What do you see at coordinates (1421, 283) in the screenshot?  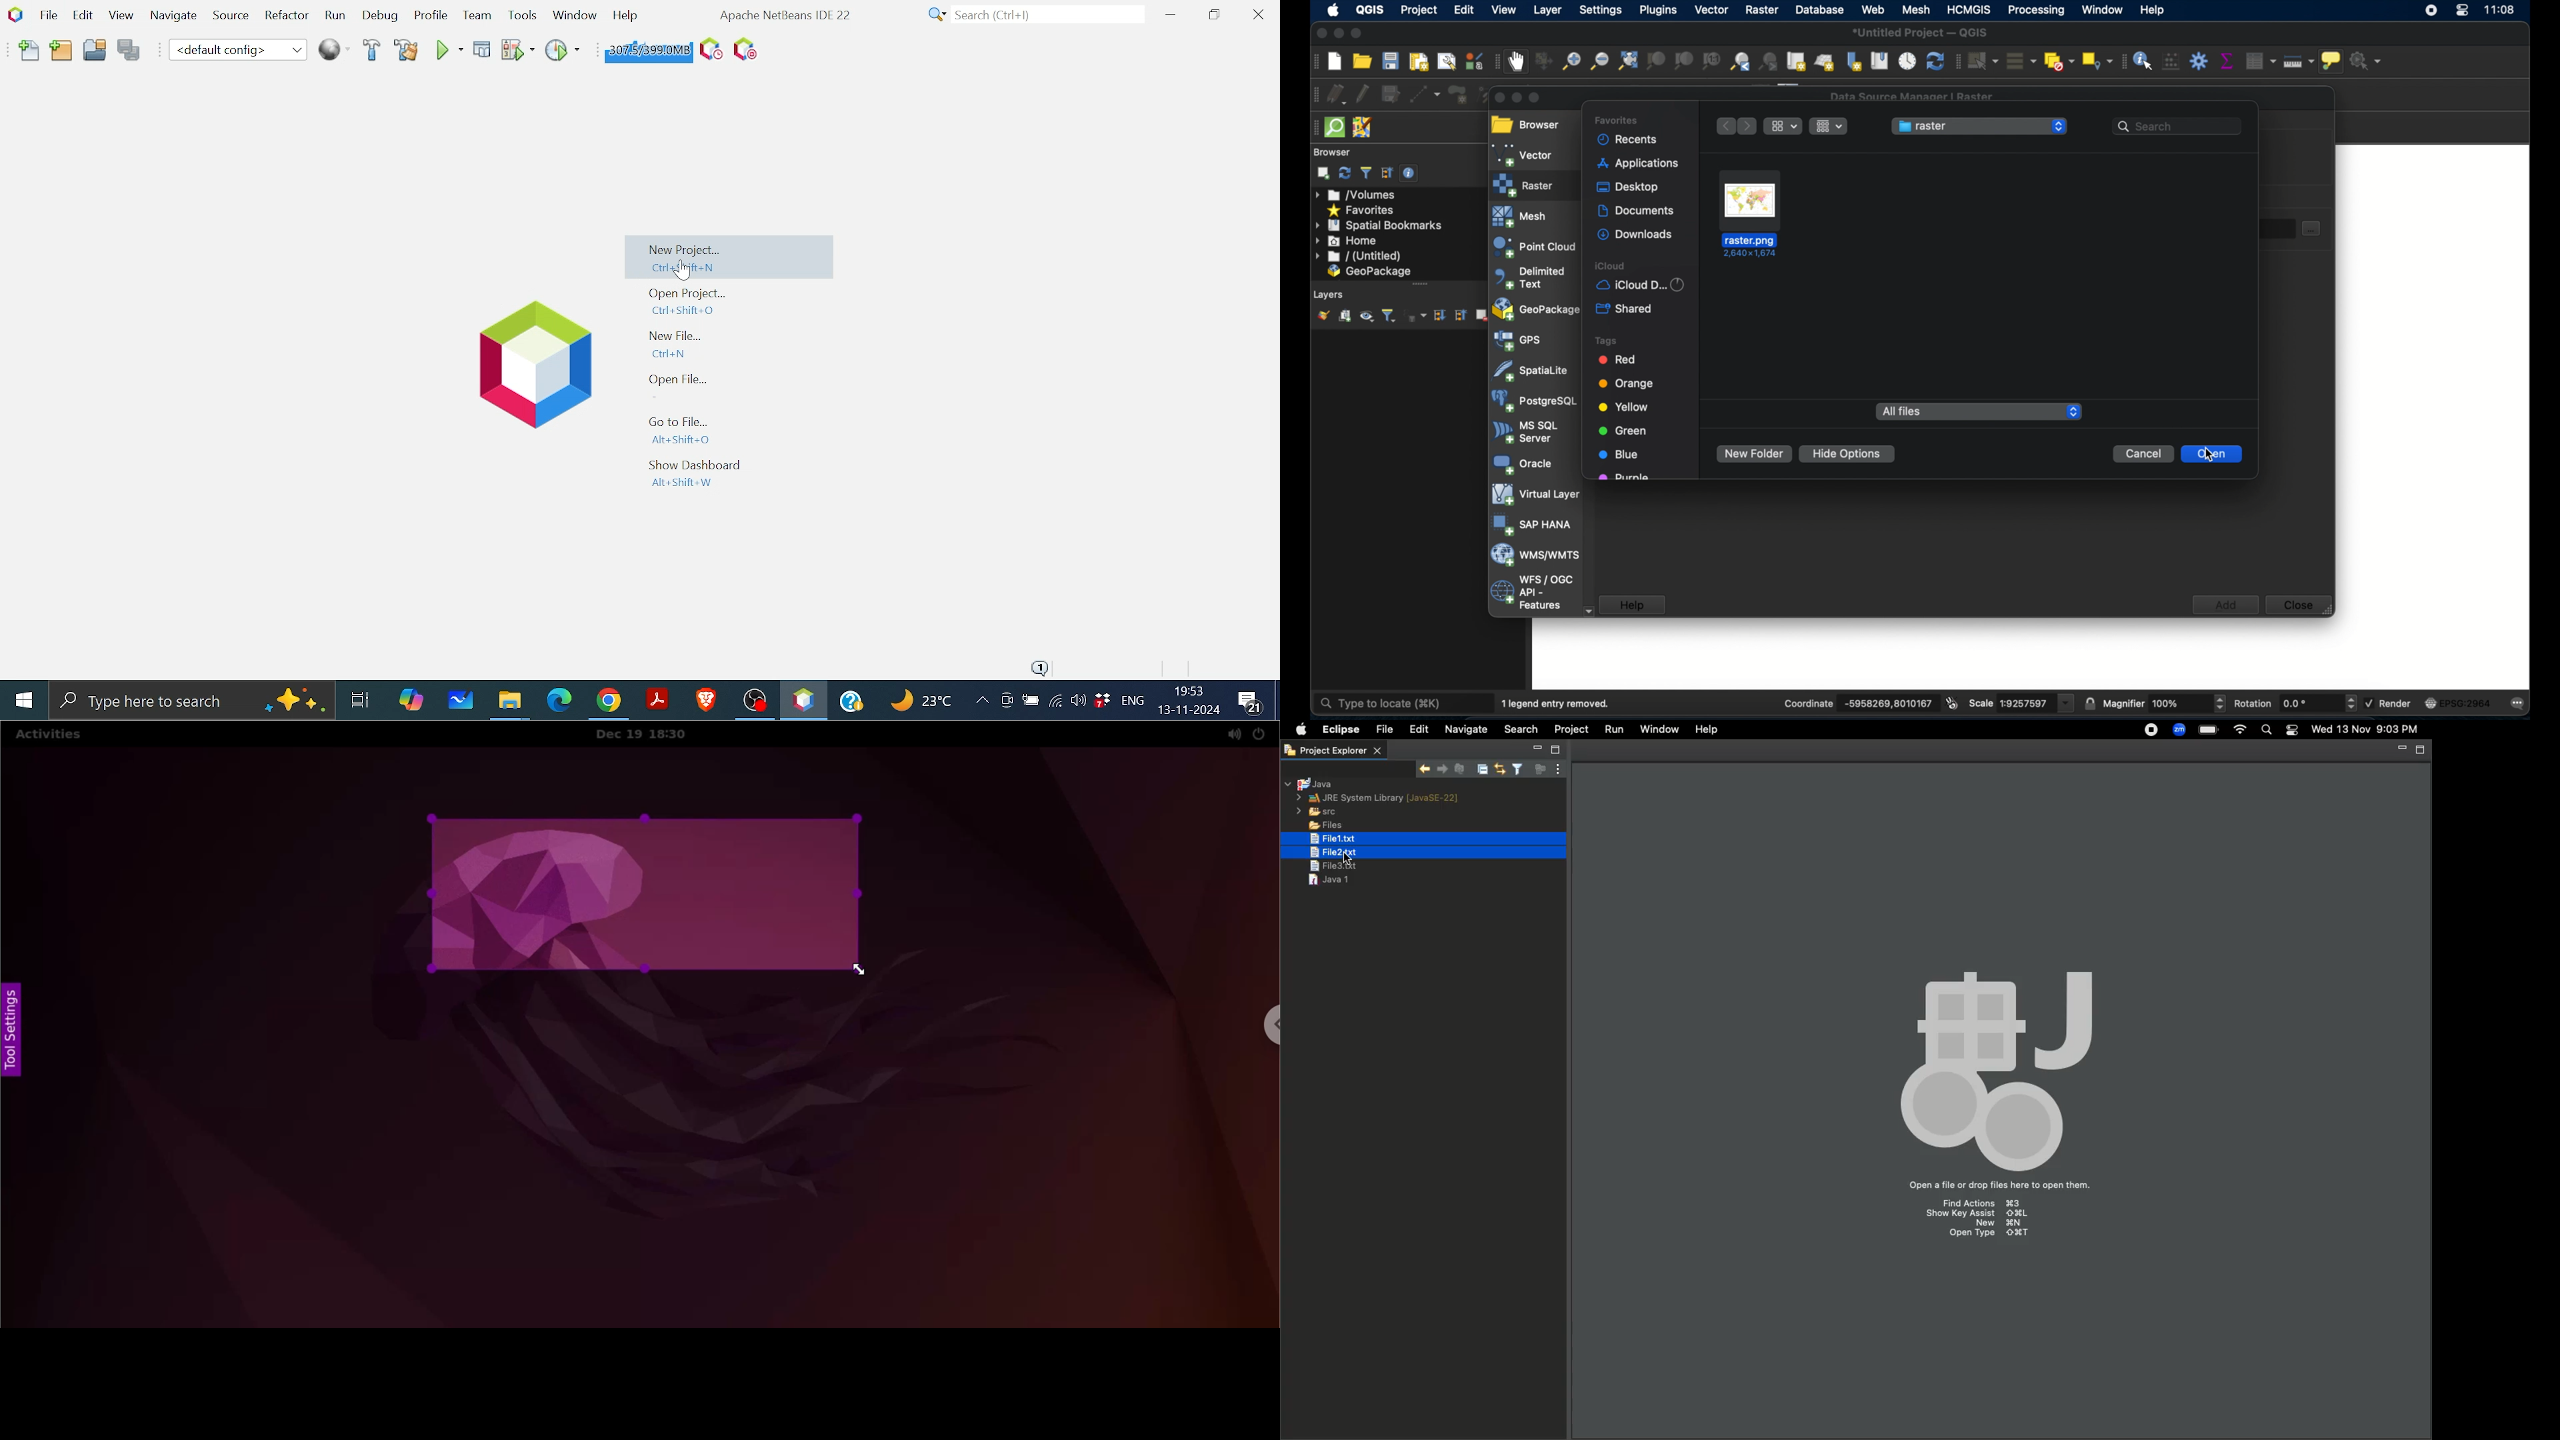 I see `drag handle` at bounding box center [1421, 283].